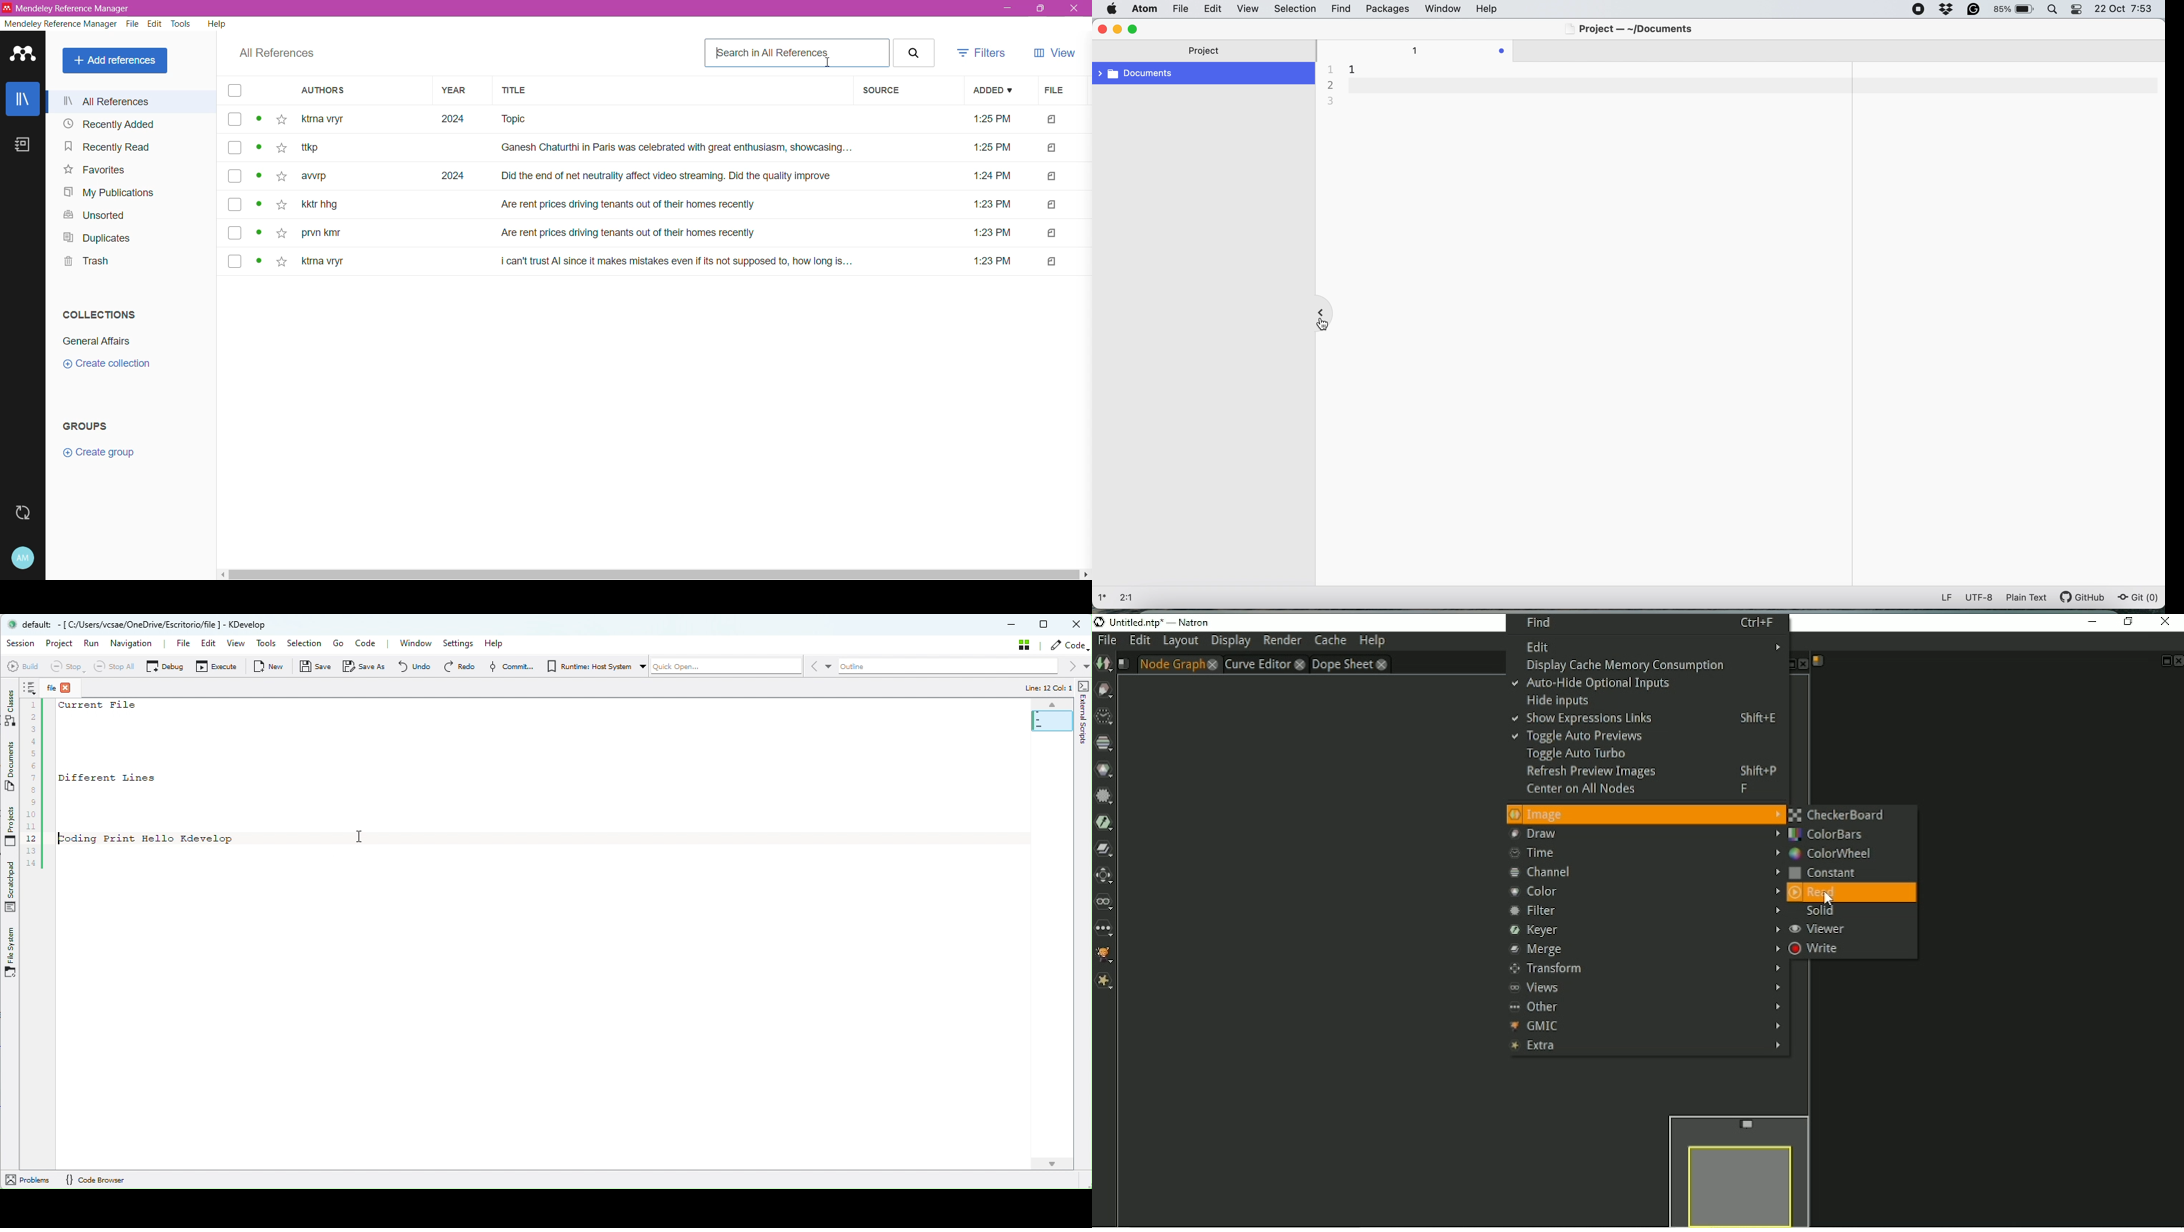 Image resolution: width=2184 pixels, height=1232 pixels. Describe the element at coordinates (233, 232) in the screenshot. I see `select file` at that location.